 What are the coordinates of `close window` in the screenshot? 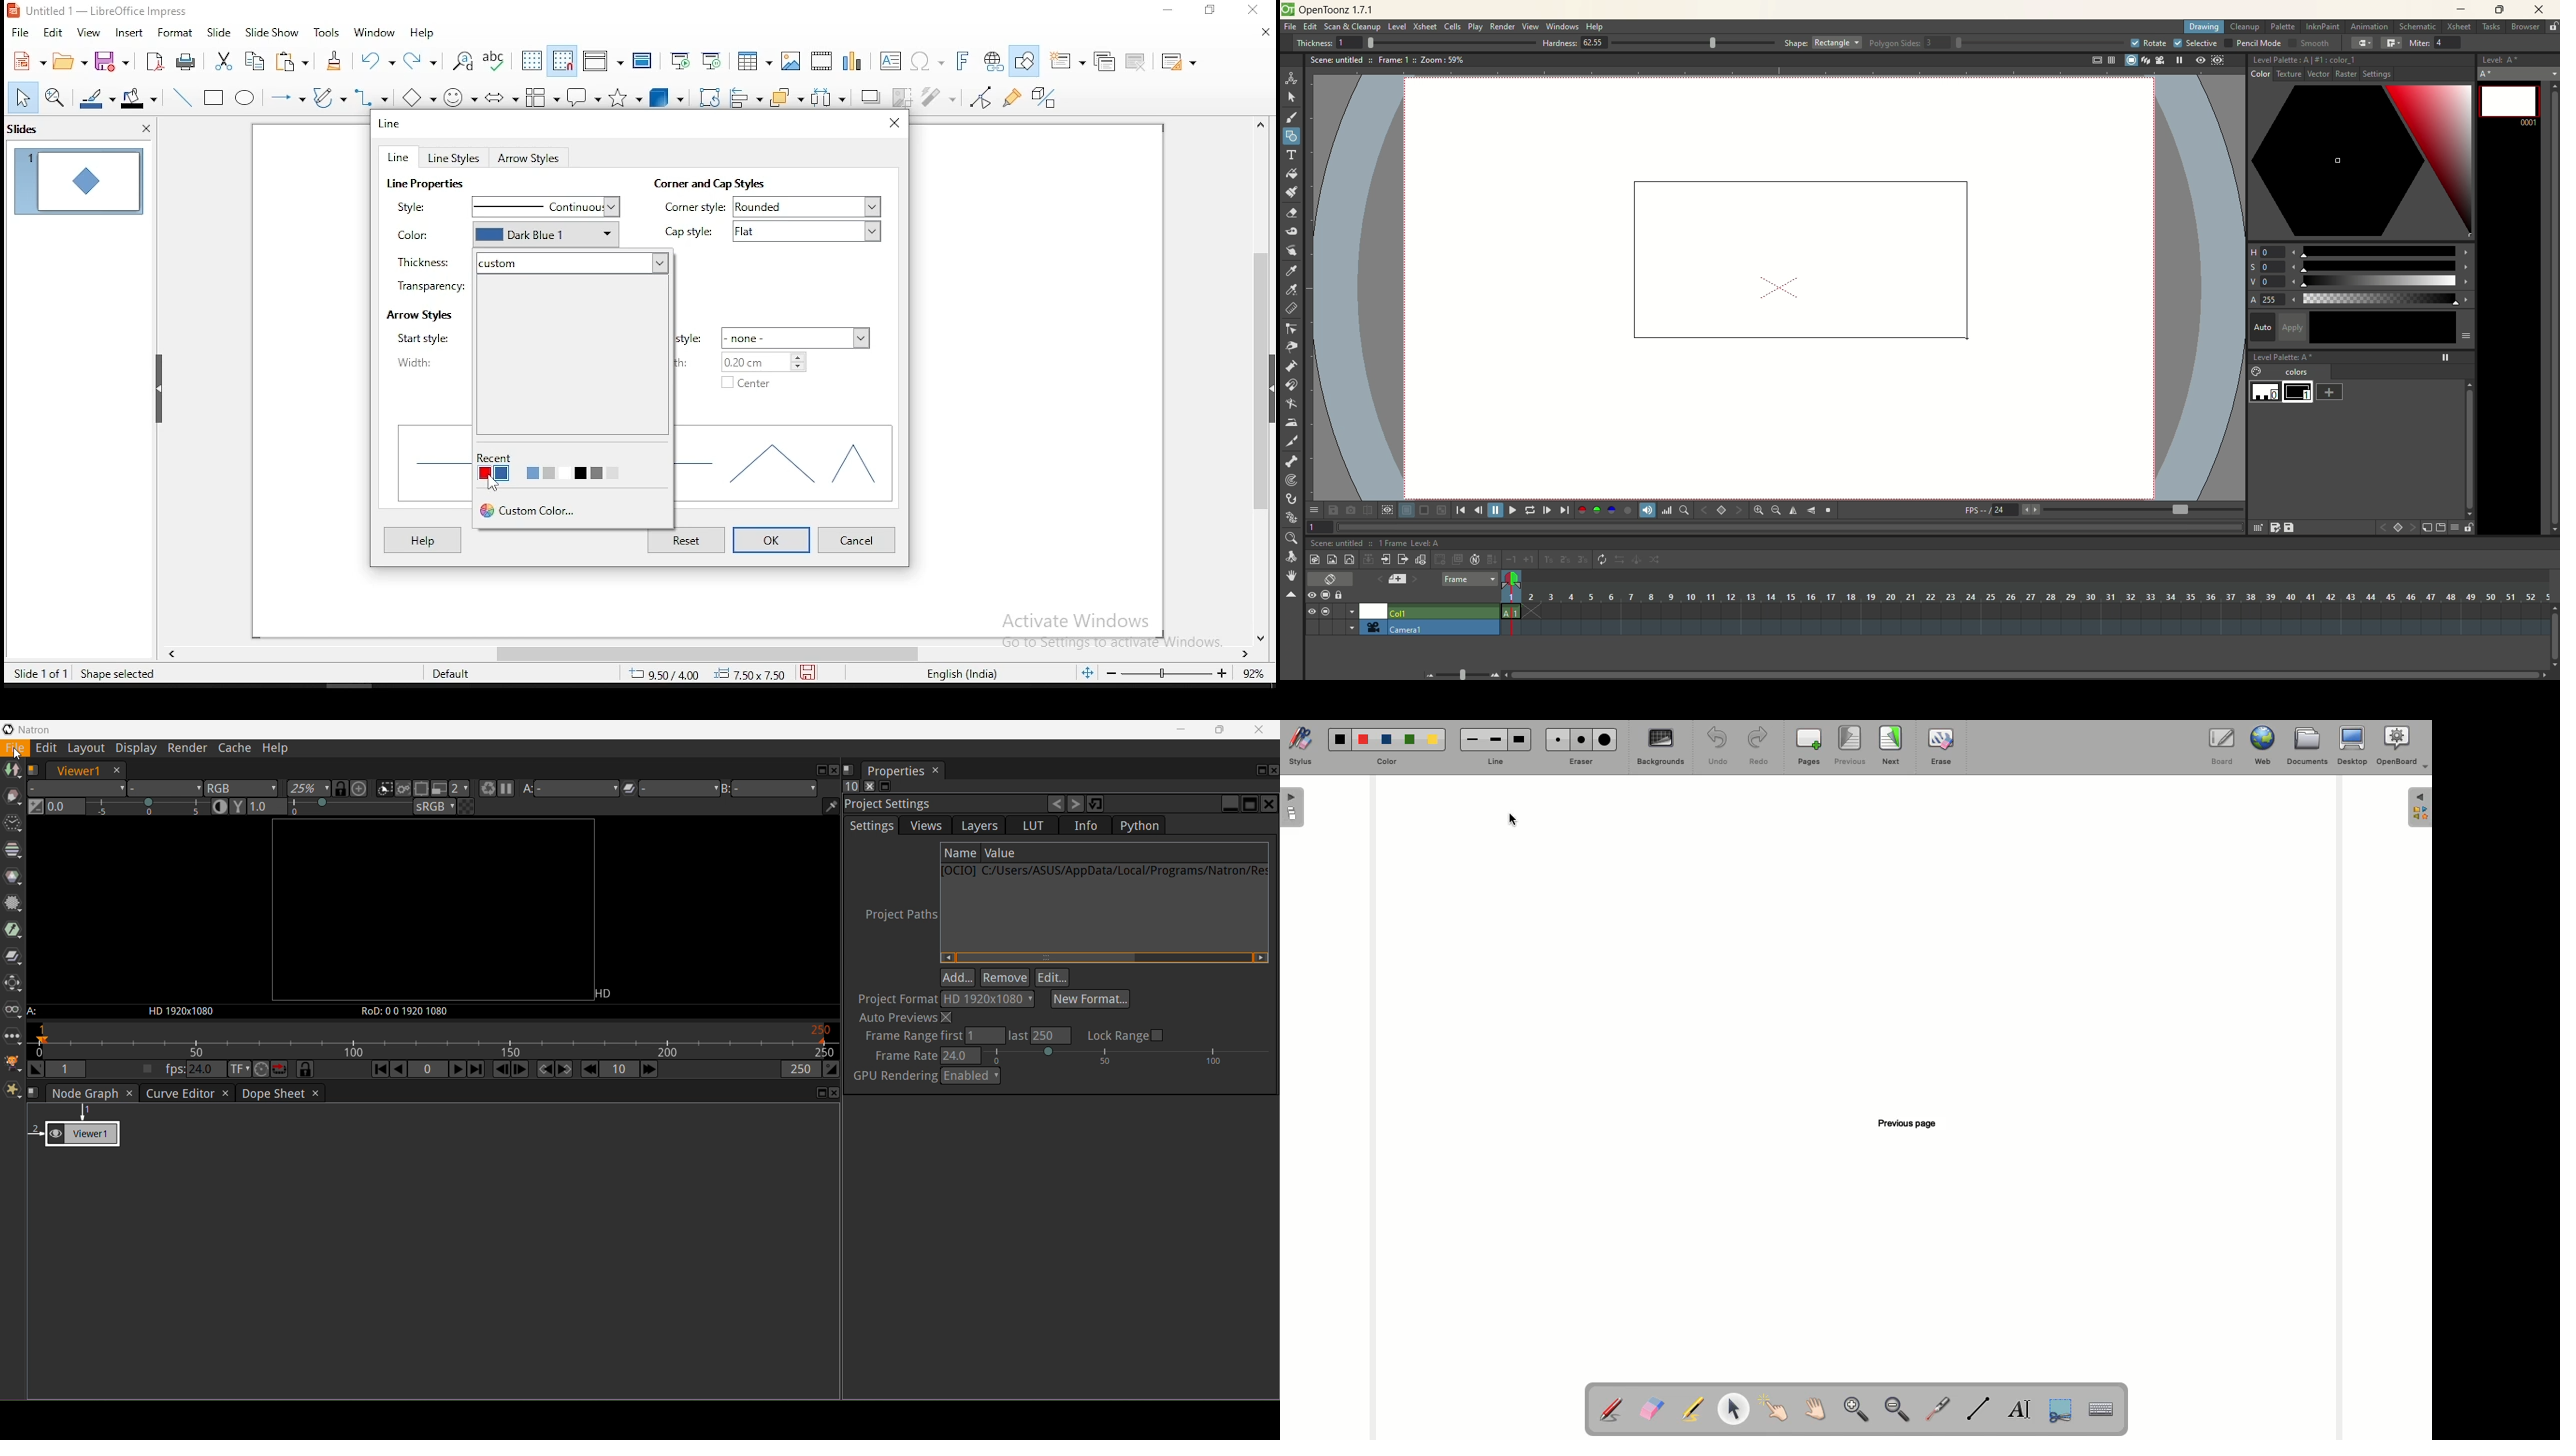 It's located at (895, 123).